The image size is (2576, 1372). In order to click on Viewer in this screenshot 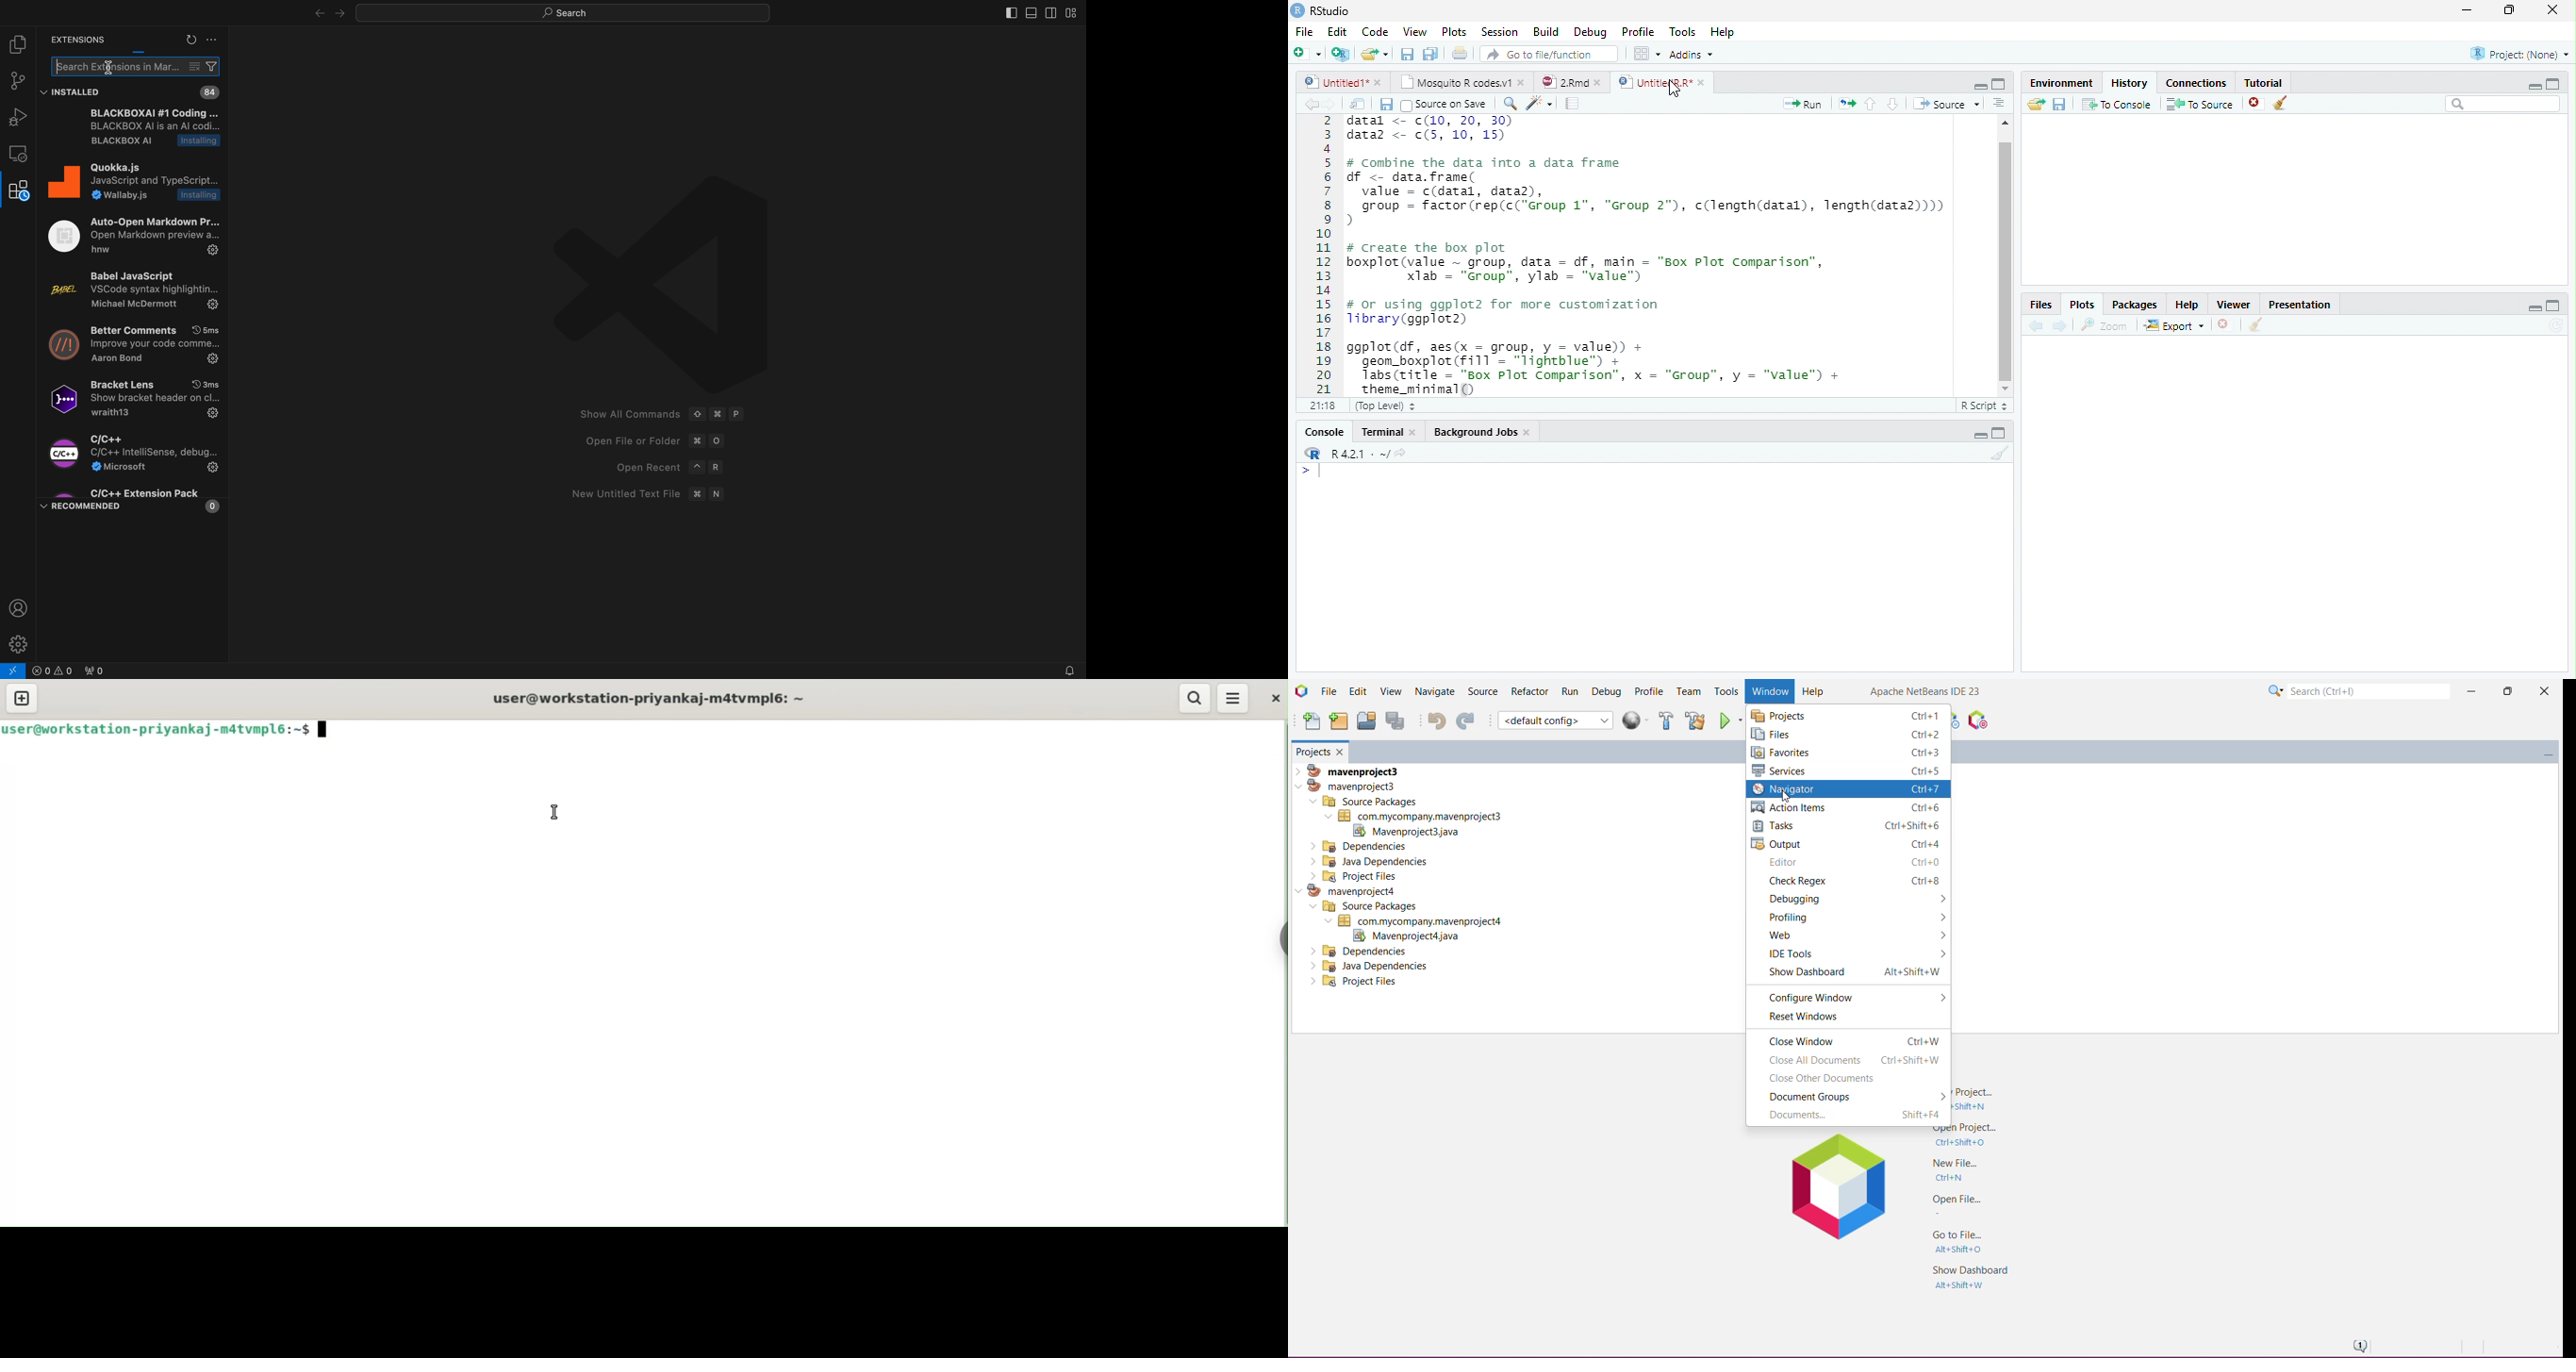, I will do `click(2235, 304)`.